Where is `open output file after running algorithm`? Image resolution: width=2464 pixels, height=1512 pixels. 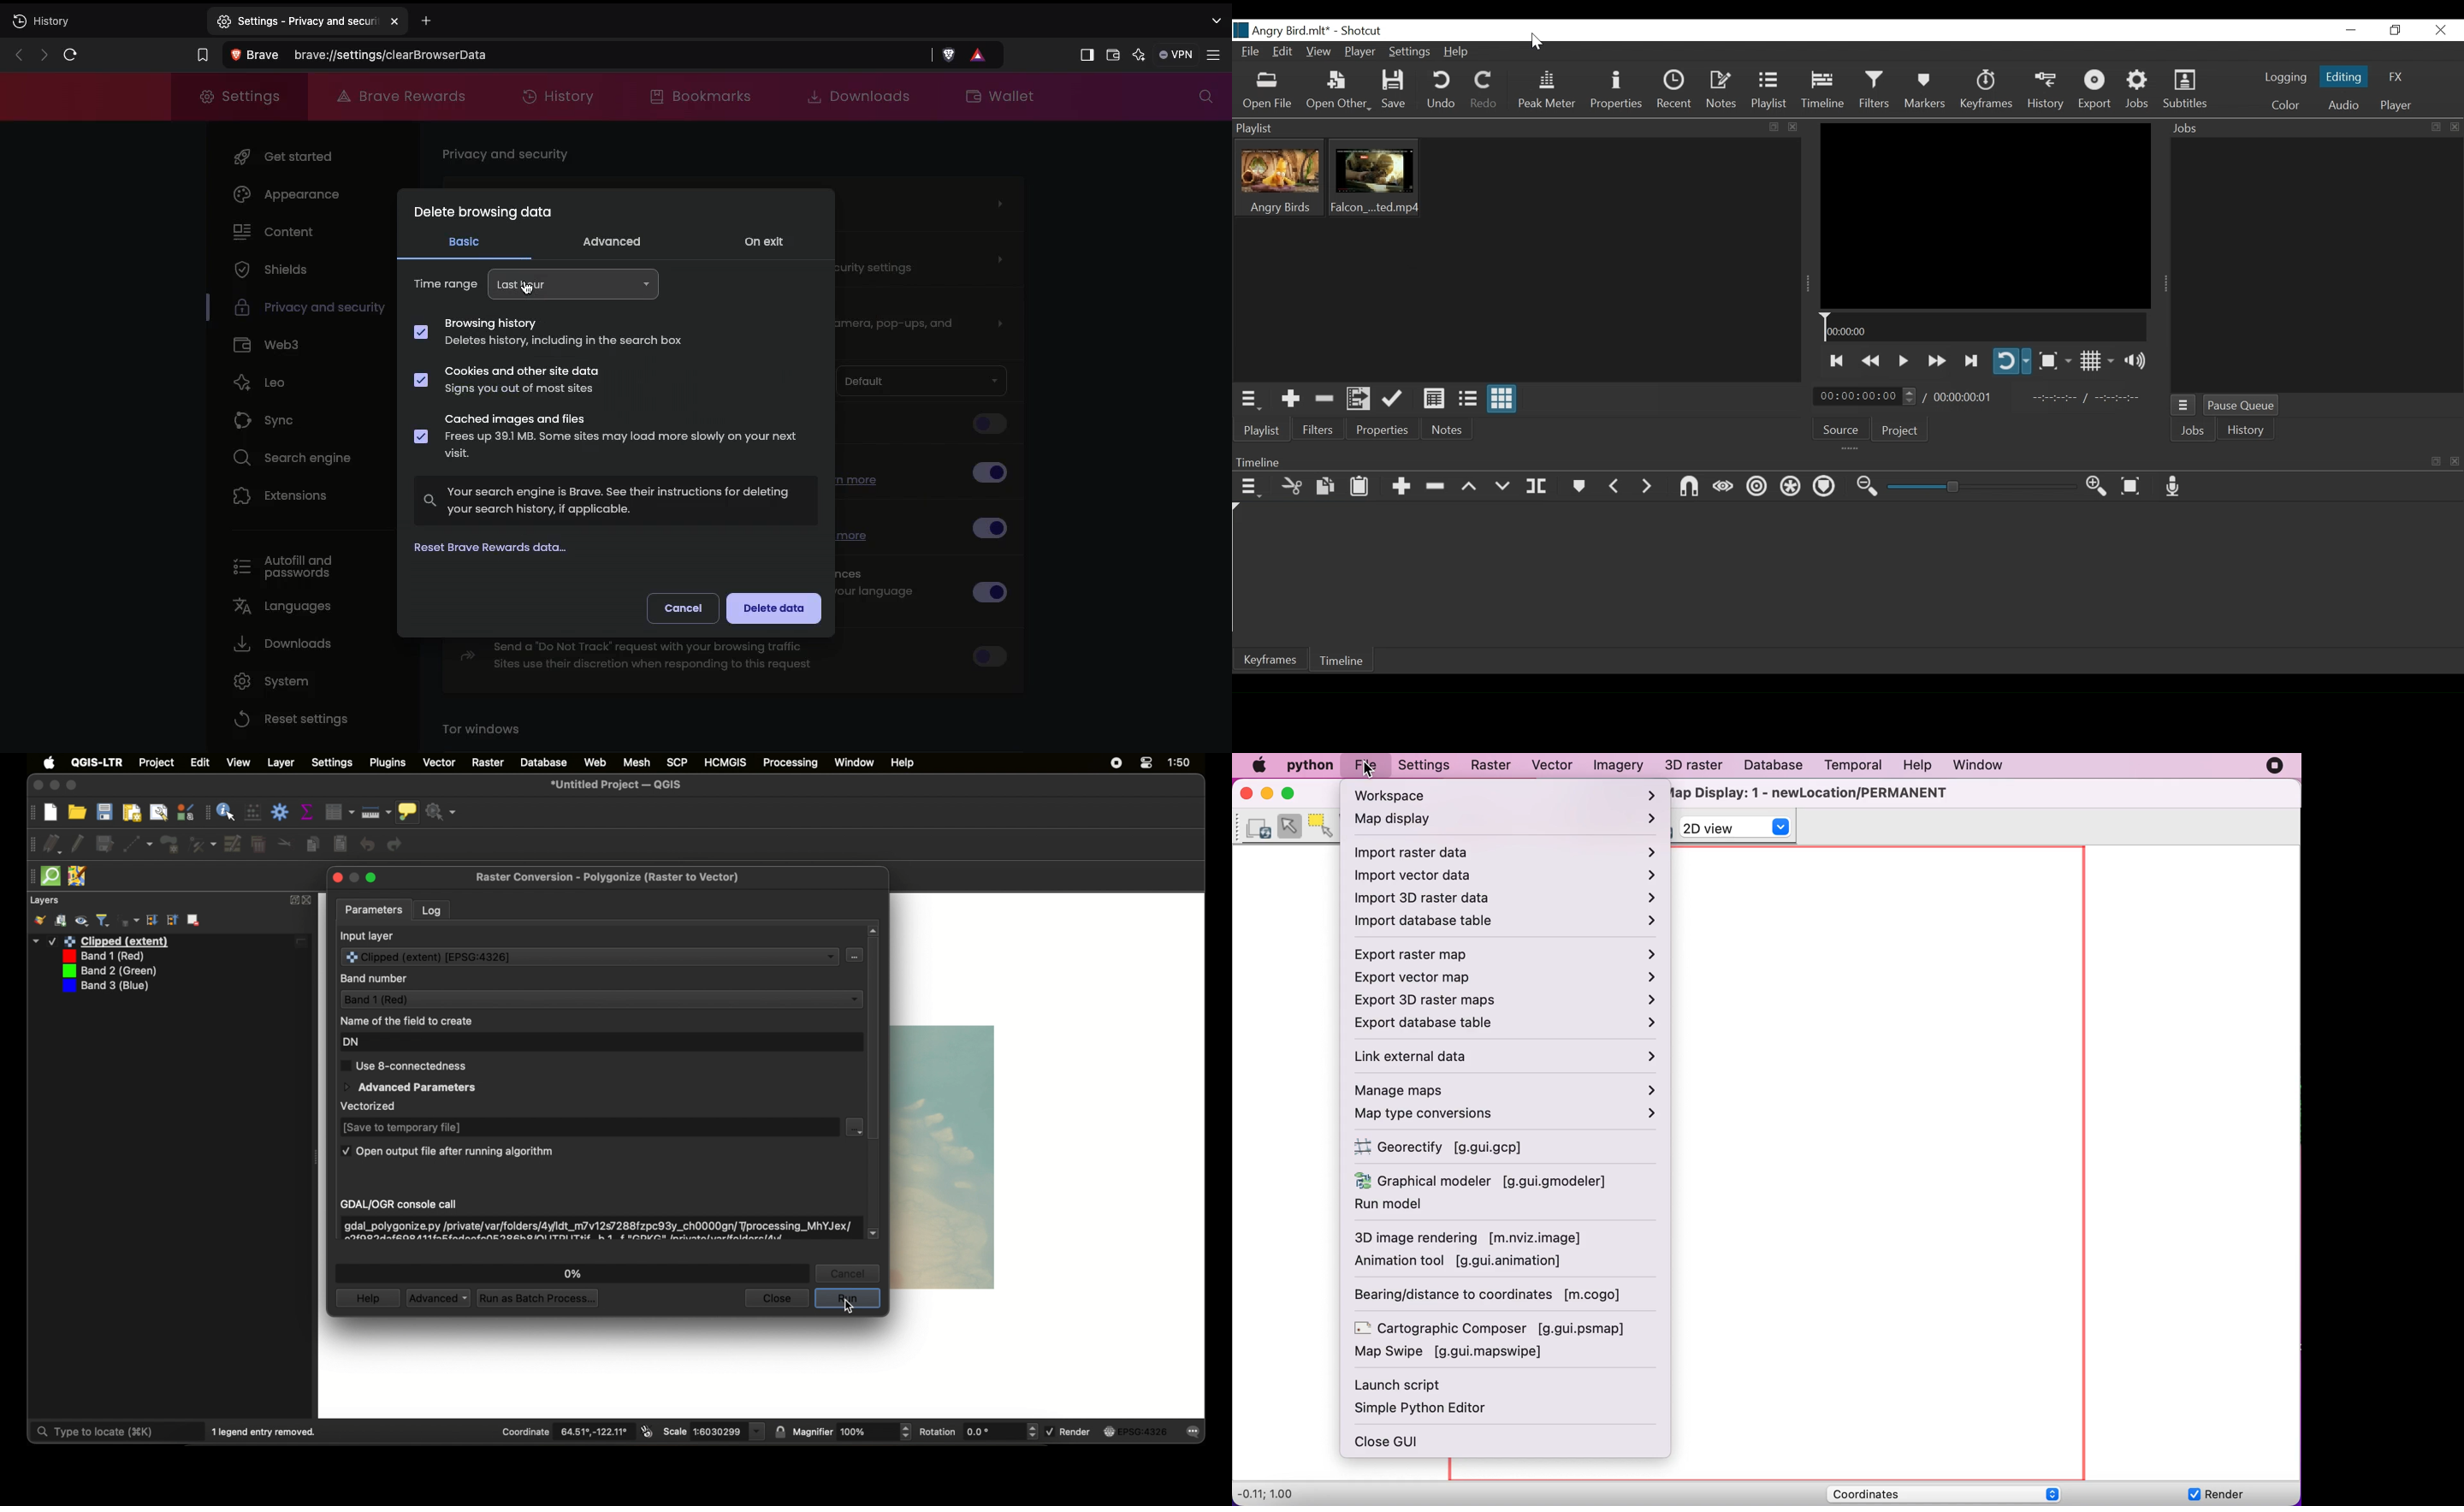
open output file after running algorithm is located at coordinates (446, 1151).